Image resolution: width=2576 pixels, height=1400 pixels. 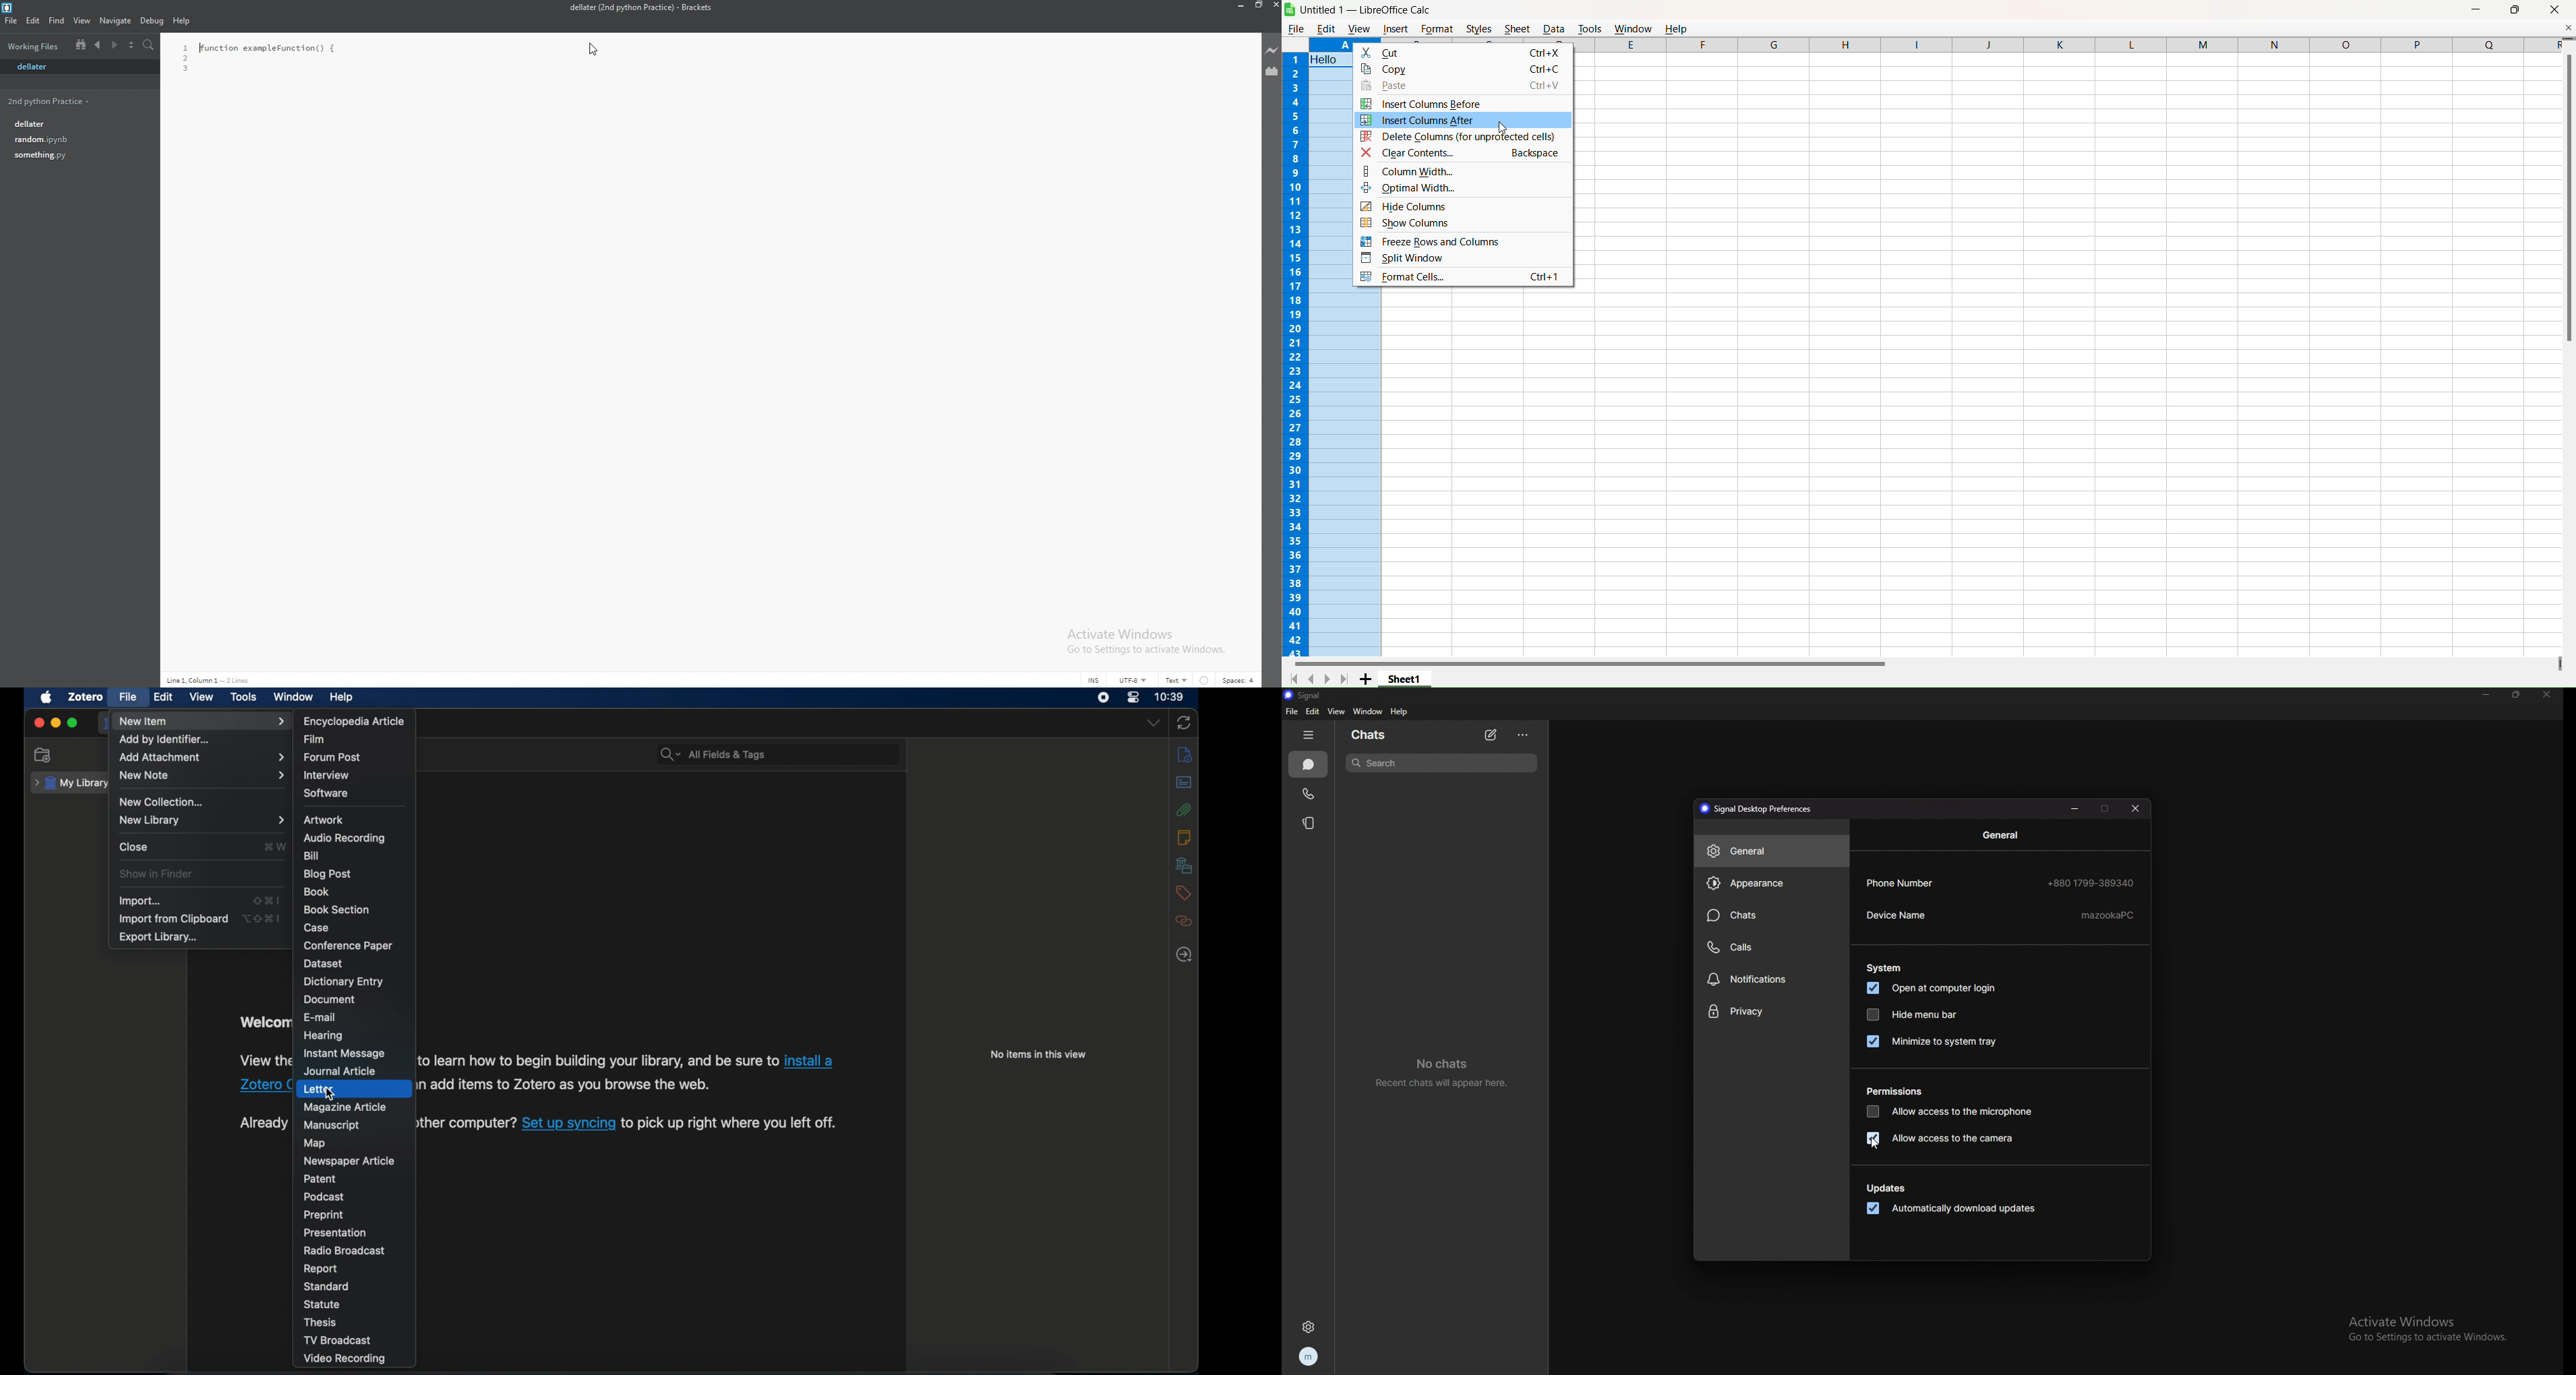 I want to click on attachments, so click(x=1184, y=810).